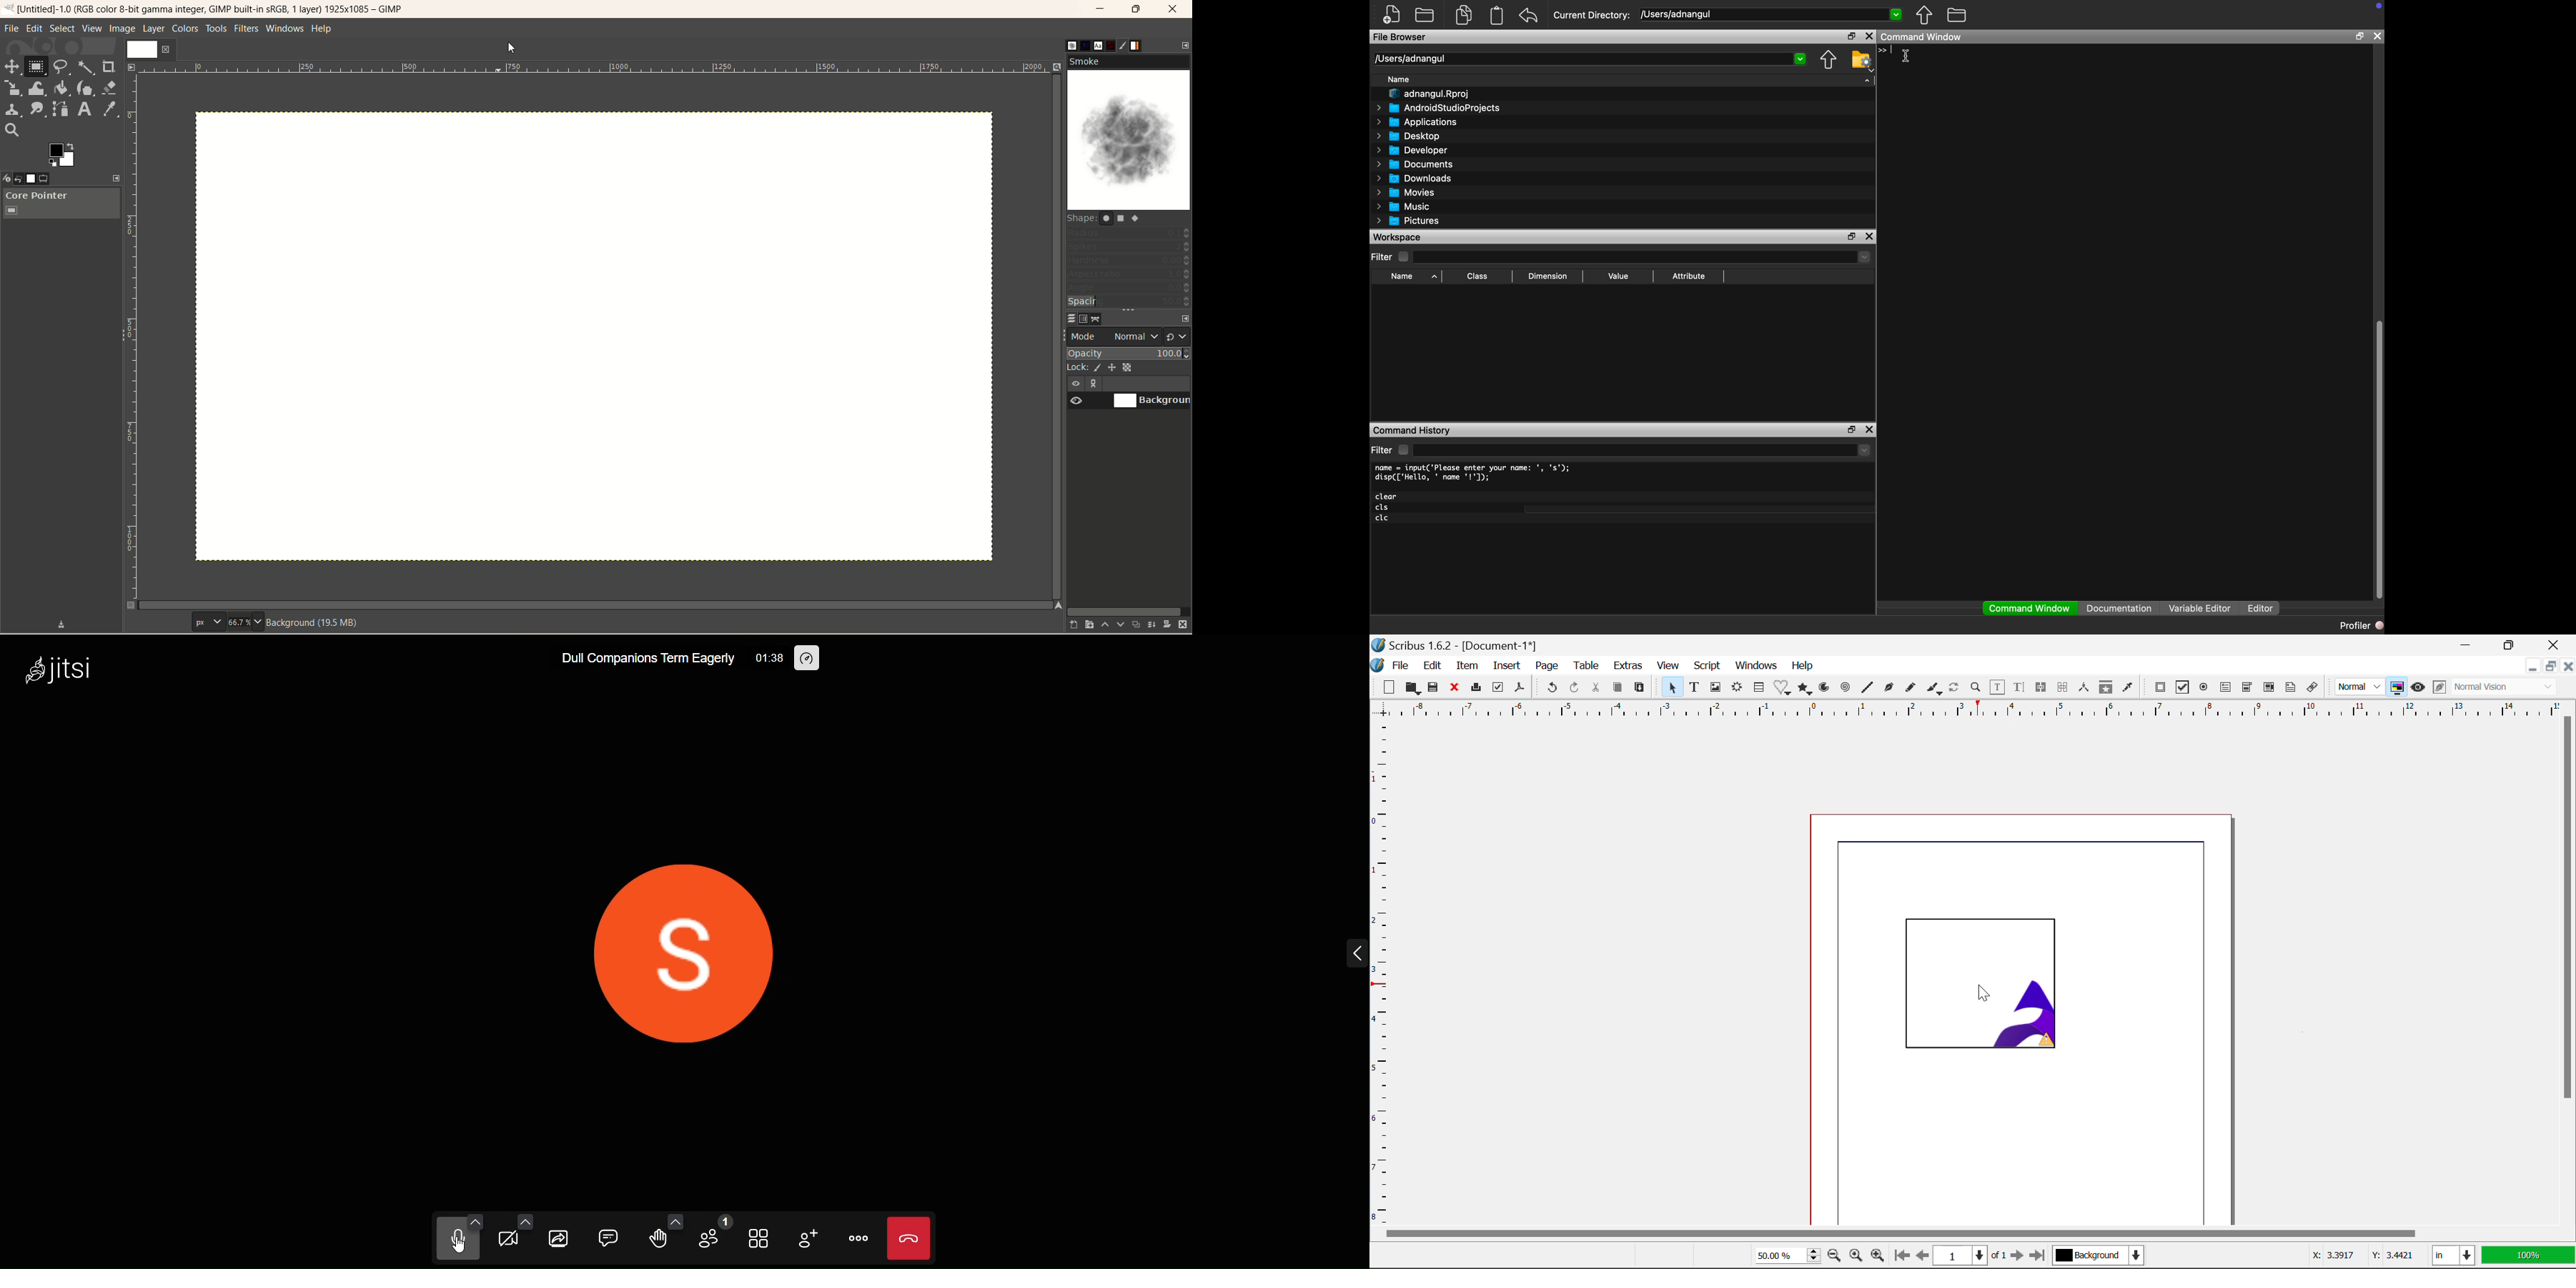 Image resolution: width=2576 pixels, height=1288 pixels. What do you see at coordinates (217, 29) in the screenshot?
I see `tools` at bounding box center [217, 29].